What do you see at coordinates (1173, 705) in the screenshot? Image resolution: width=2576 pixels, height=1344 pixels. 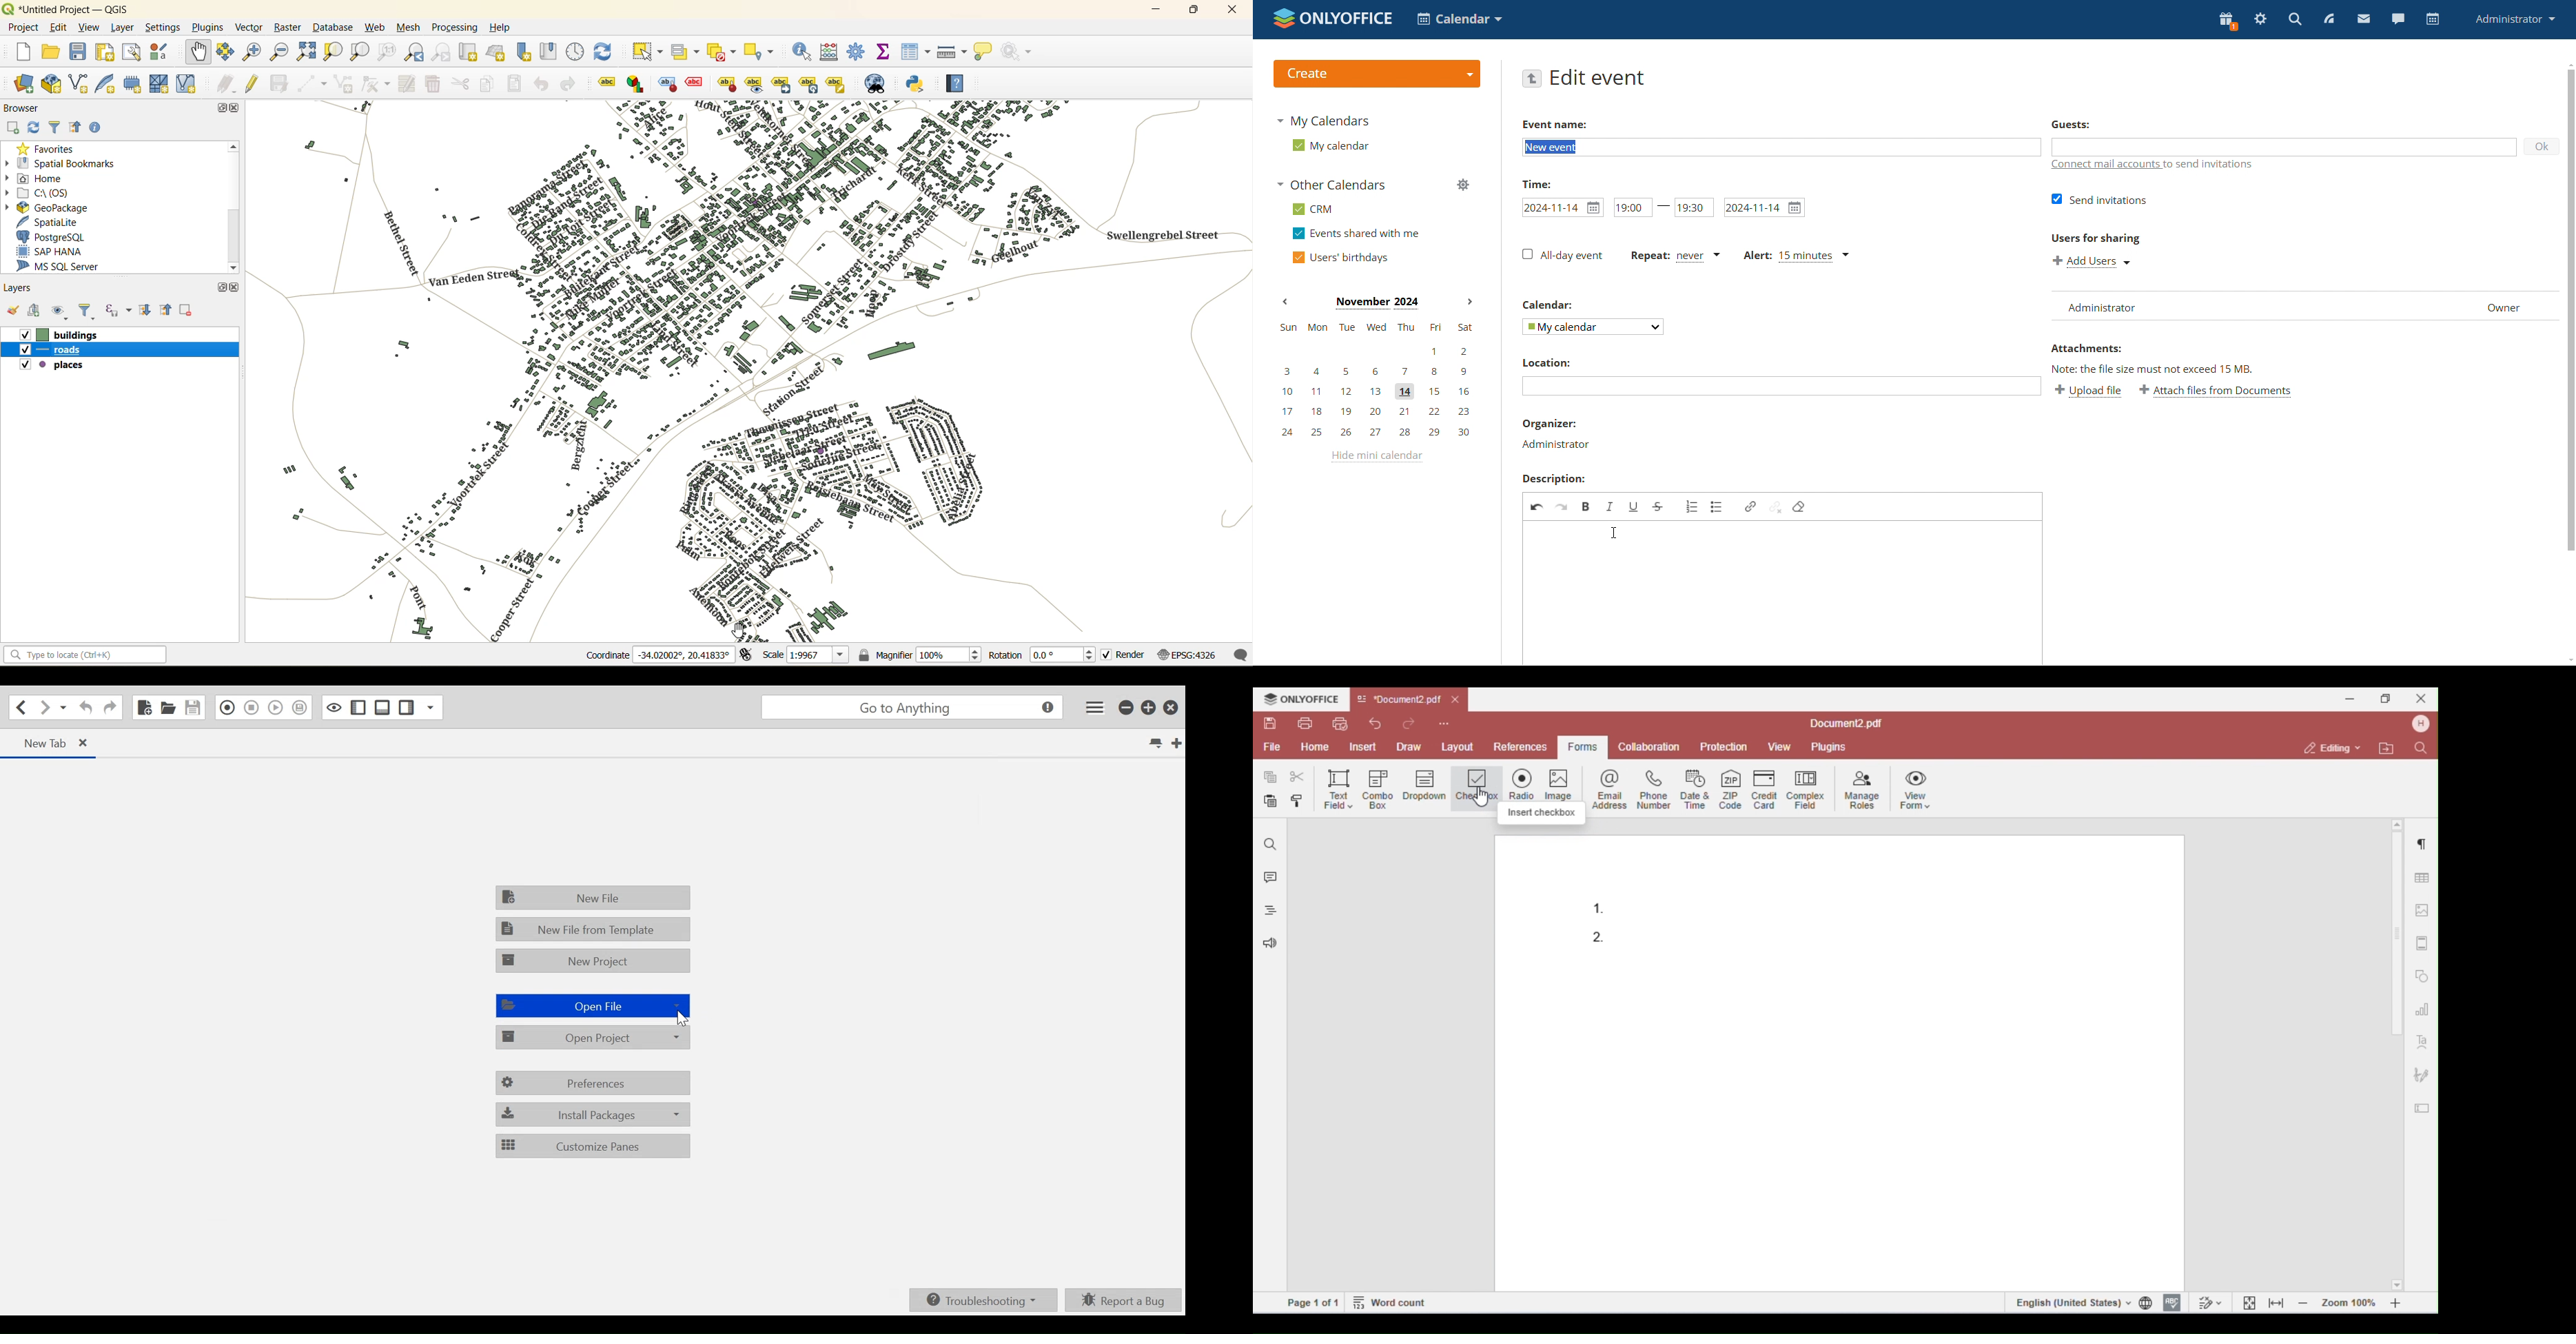 I see `Close` at bounding box center [1173, 705].